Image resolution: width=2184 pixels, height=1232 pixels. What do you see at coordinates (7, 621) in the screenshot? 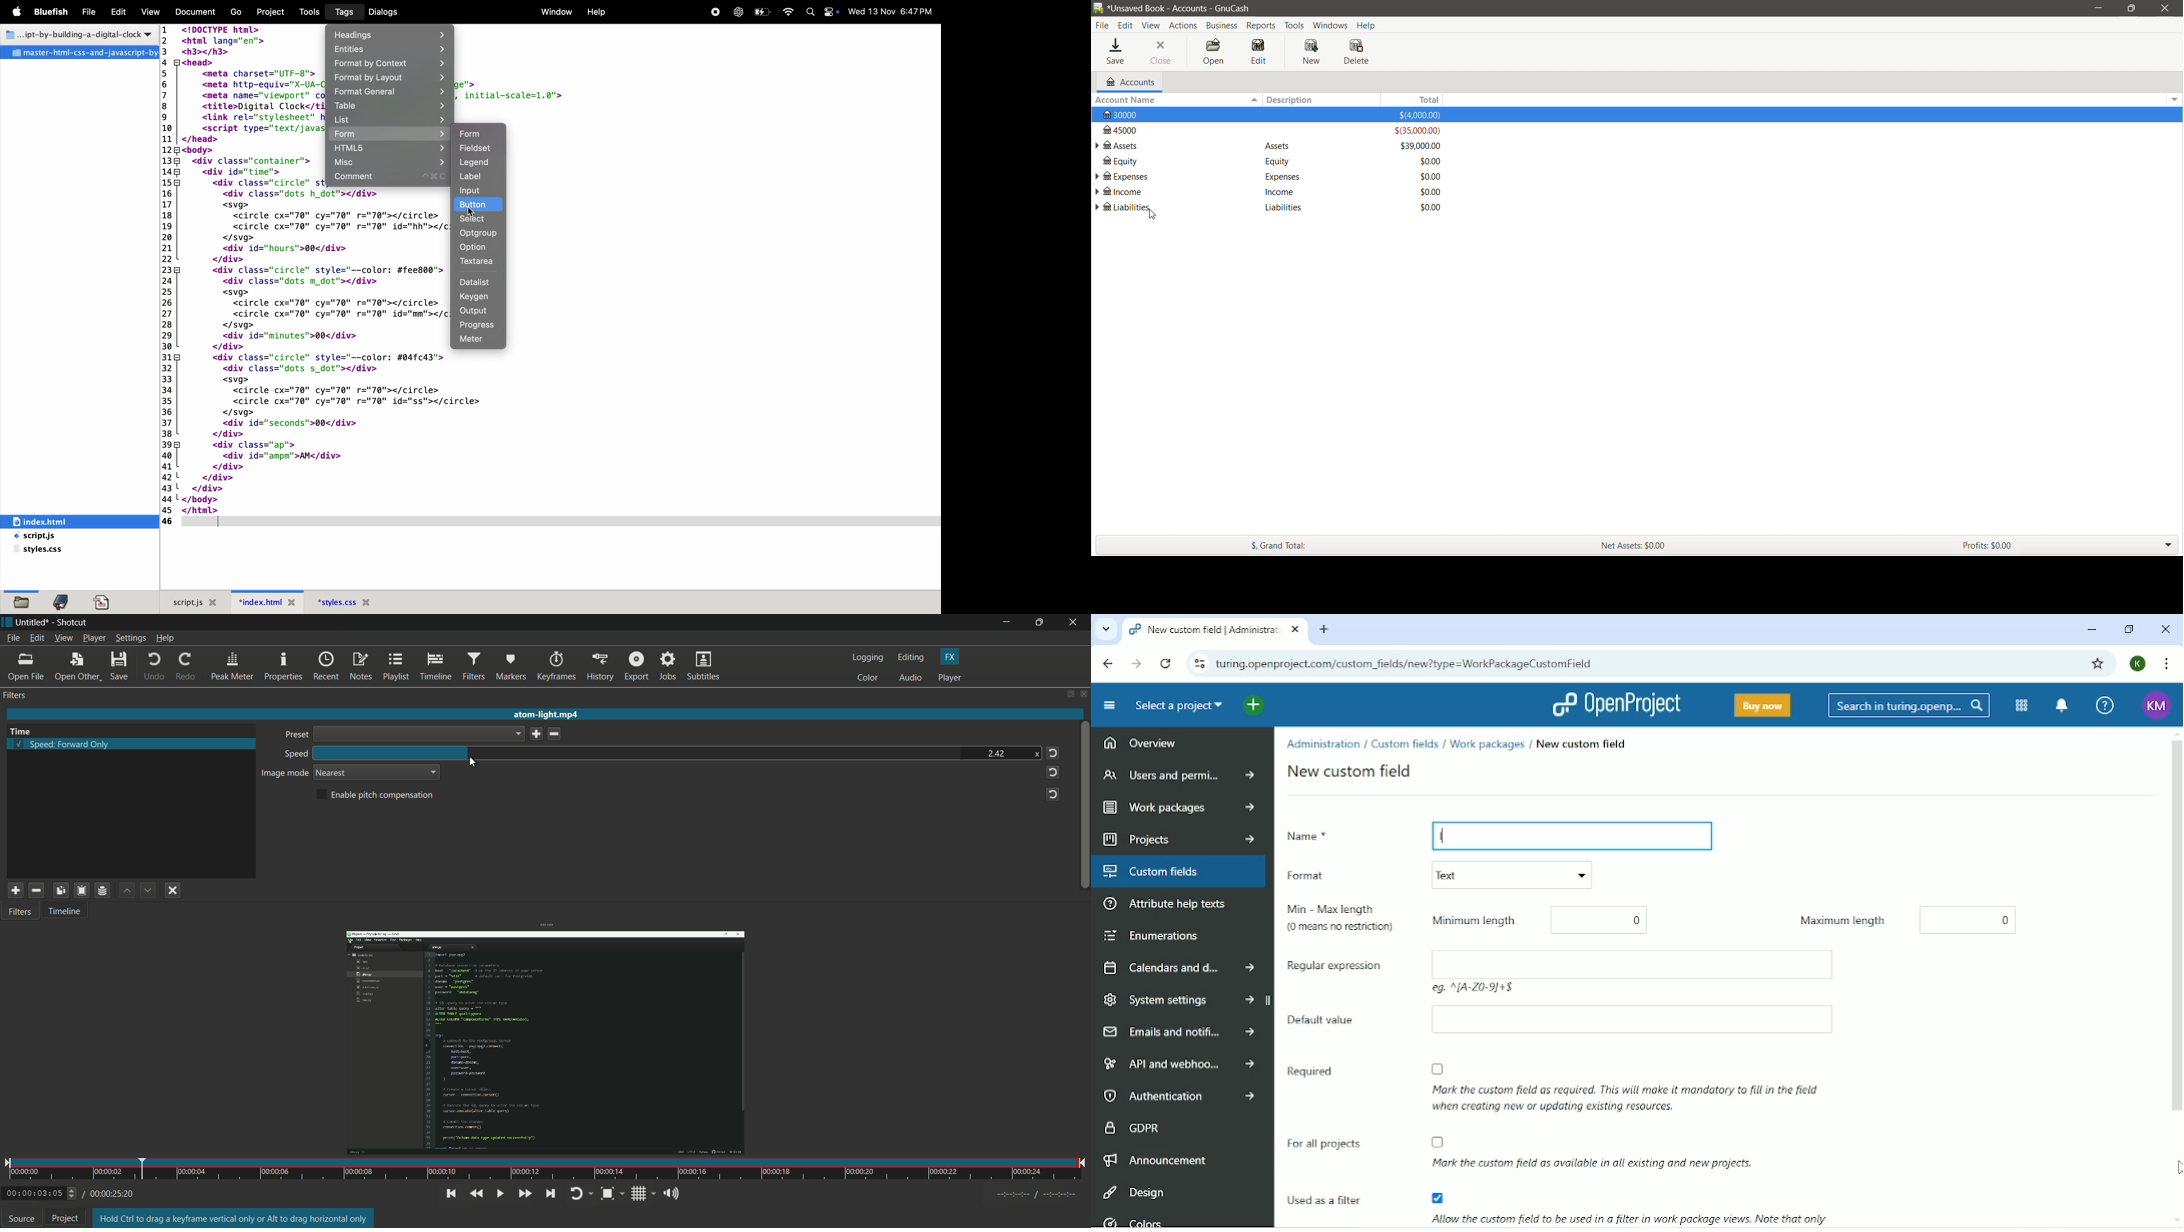
I see `shotcut icon` at bounding box center [7, 621].